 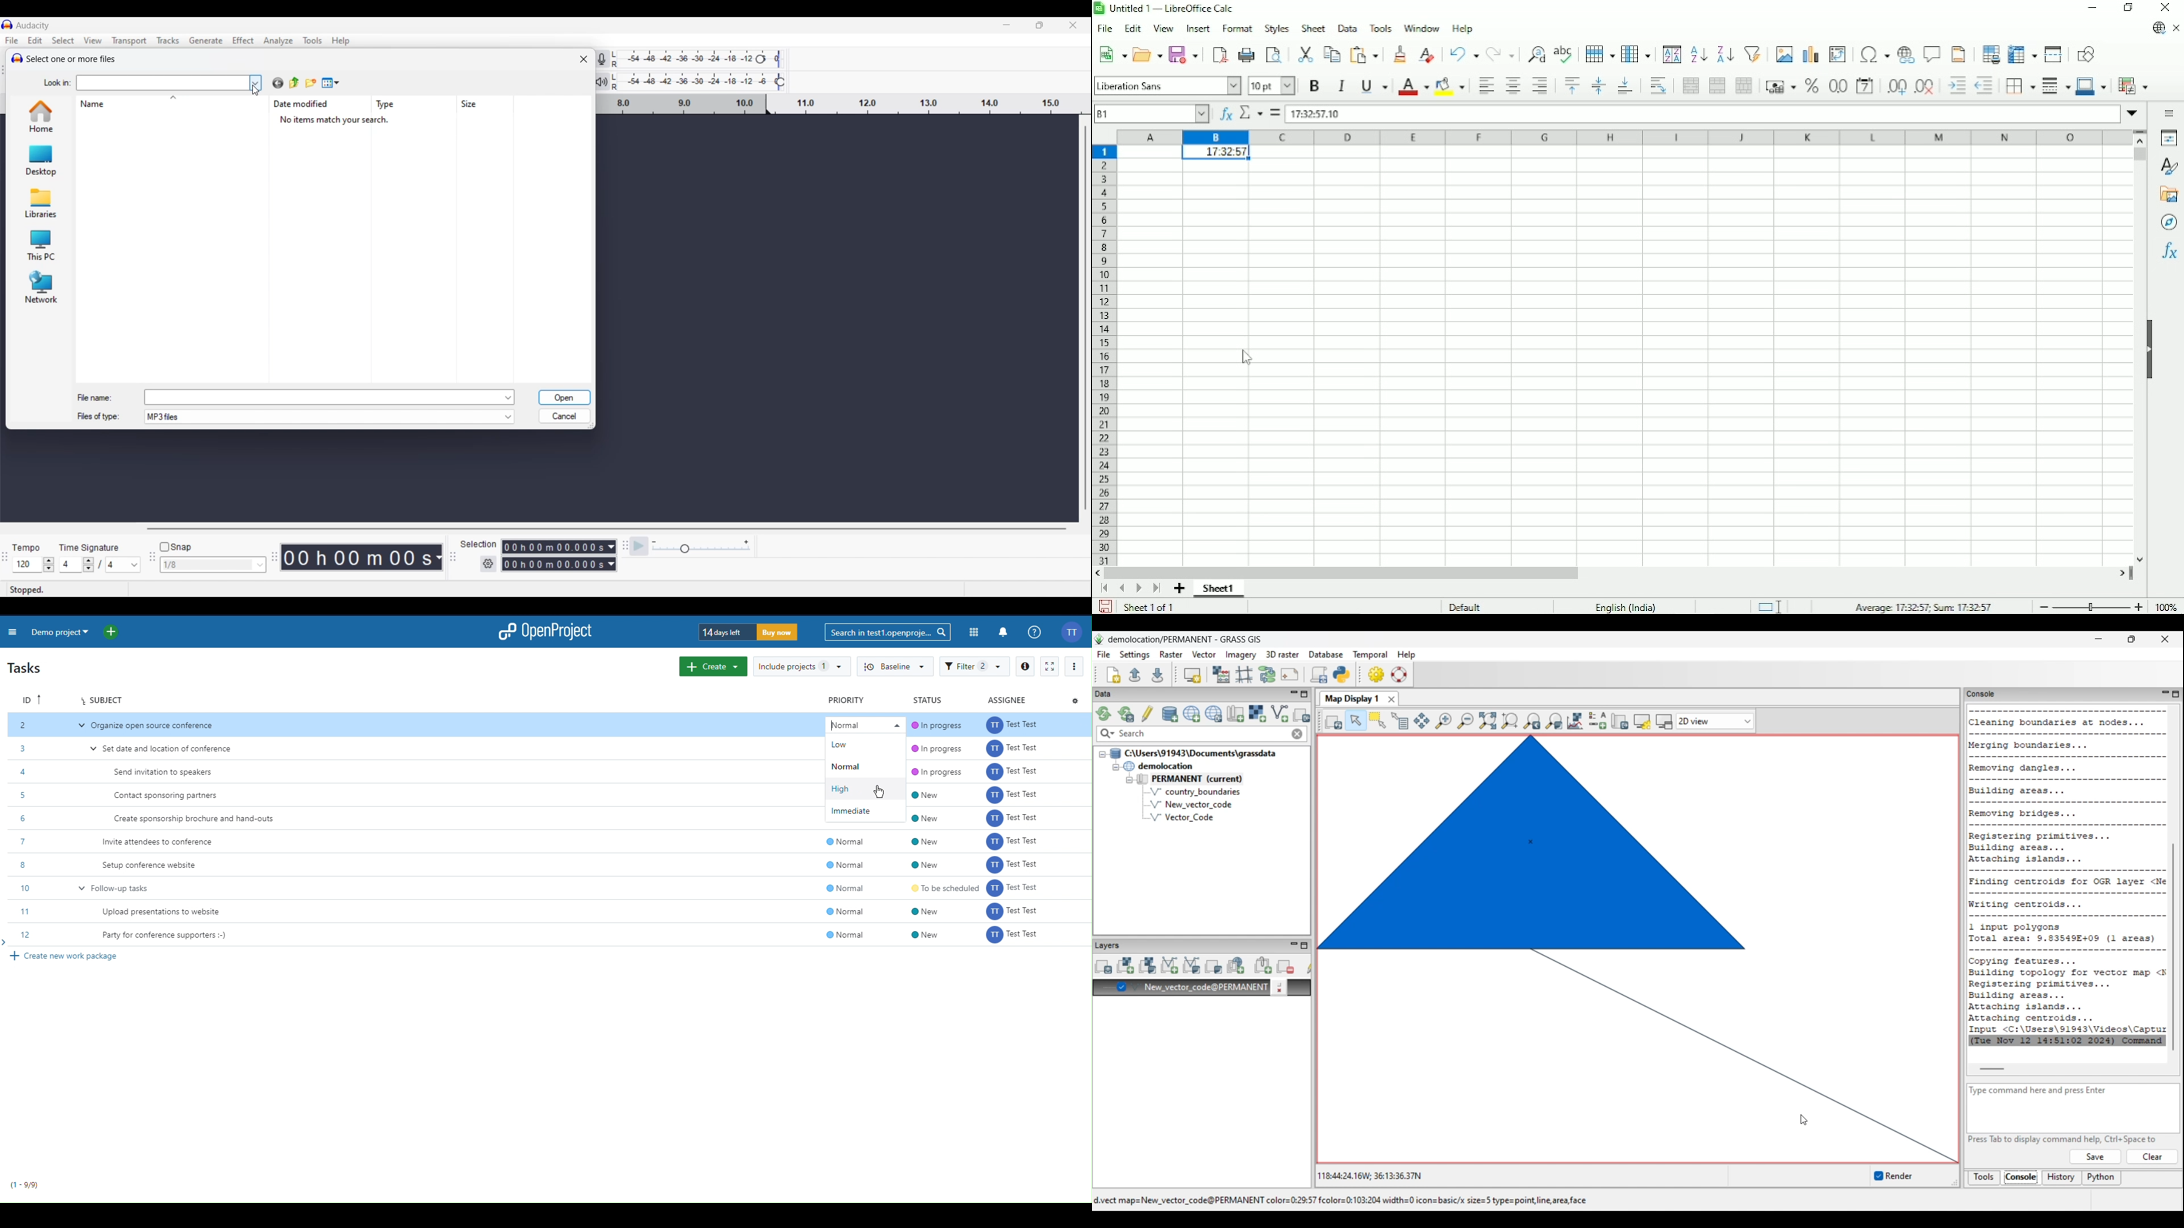 I want to click on Type column, so click(x=389, y=105).